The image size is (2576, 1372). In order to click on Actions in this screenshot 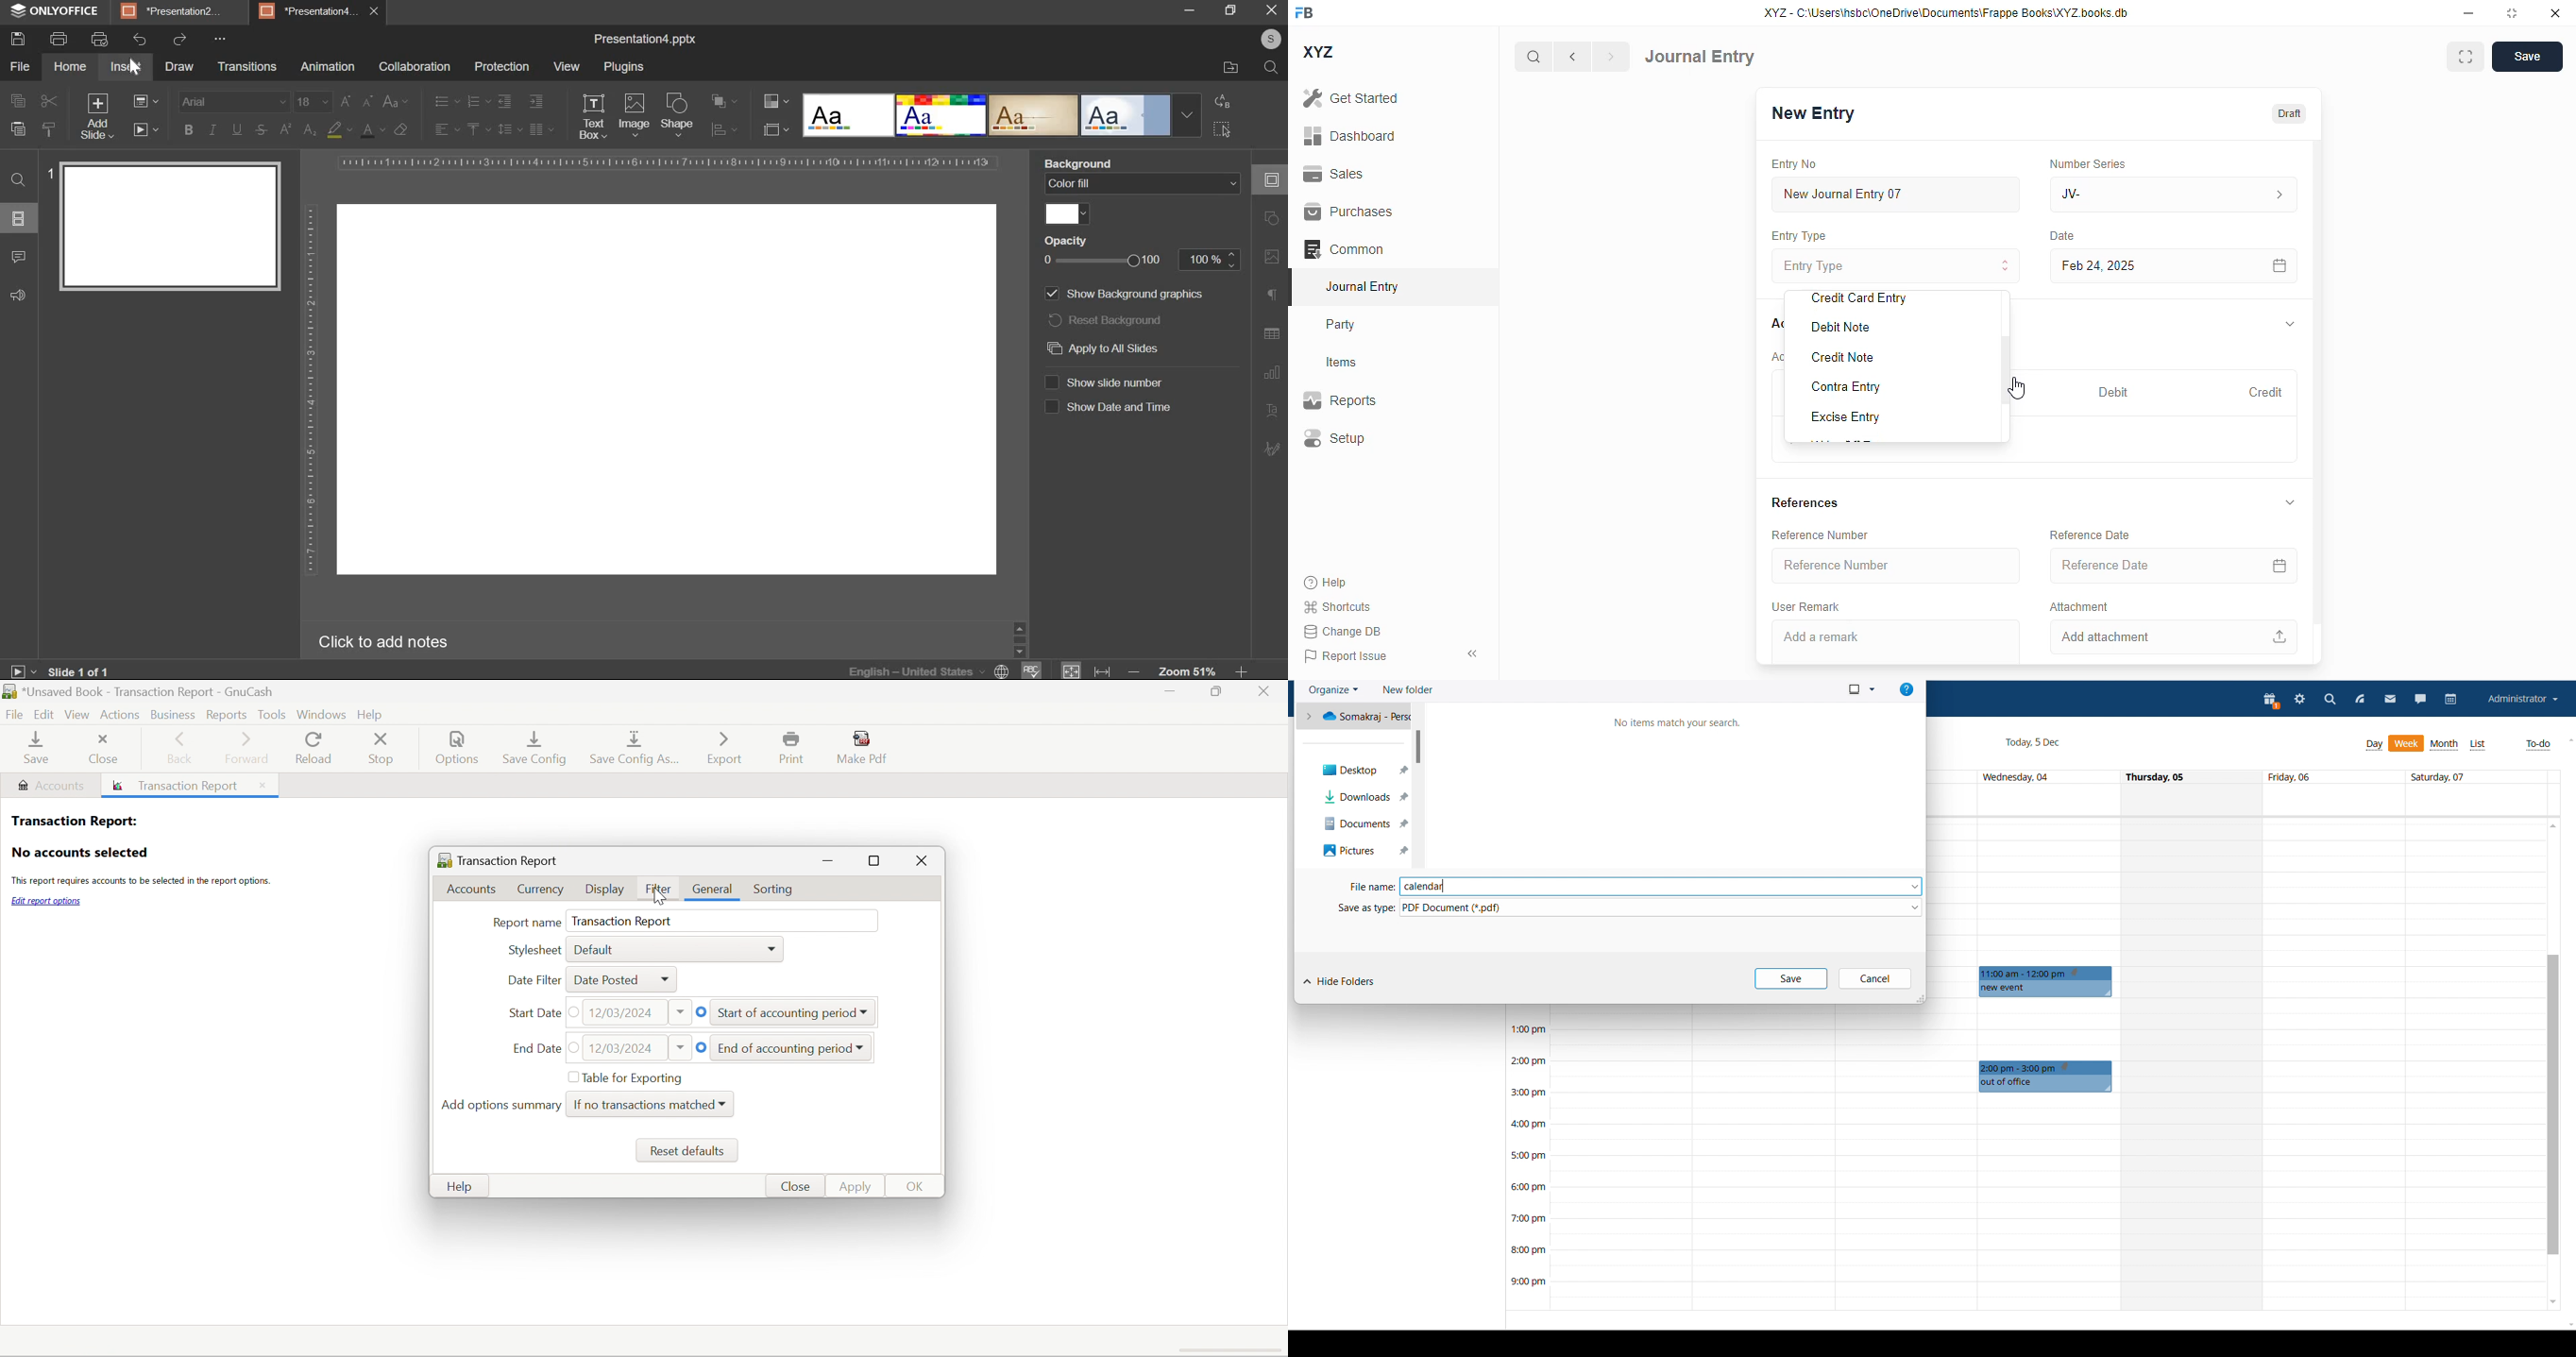, I will do `click(120, 713)`.